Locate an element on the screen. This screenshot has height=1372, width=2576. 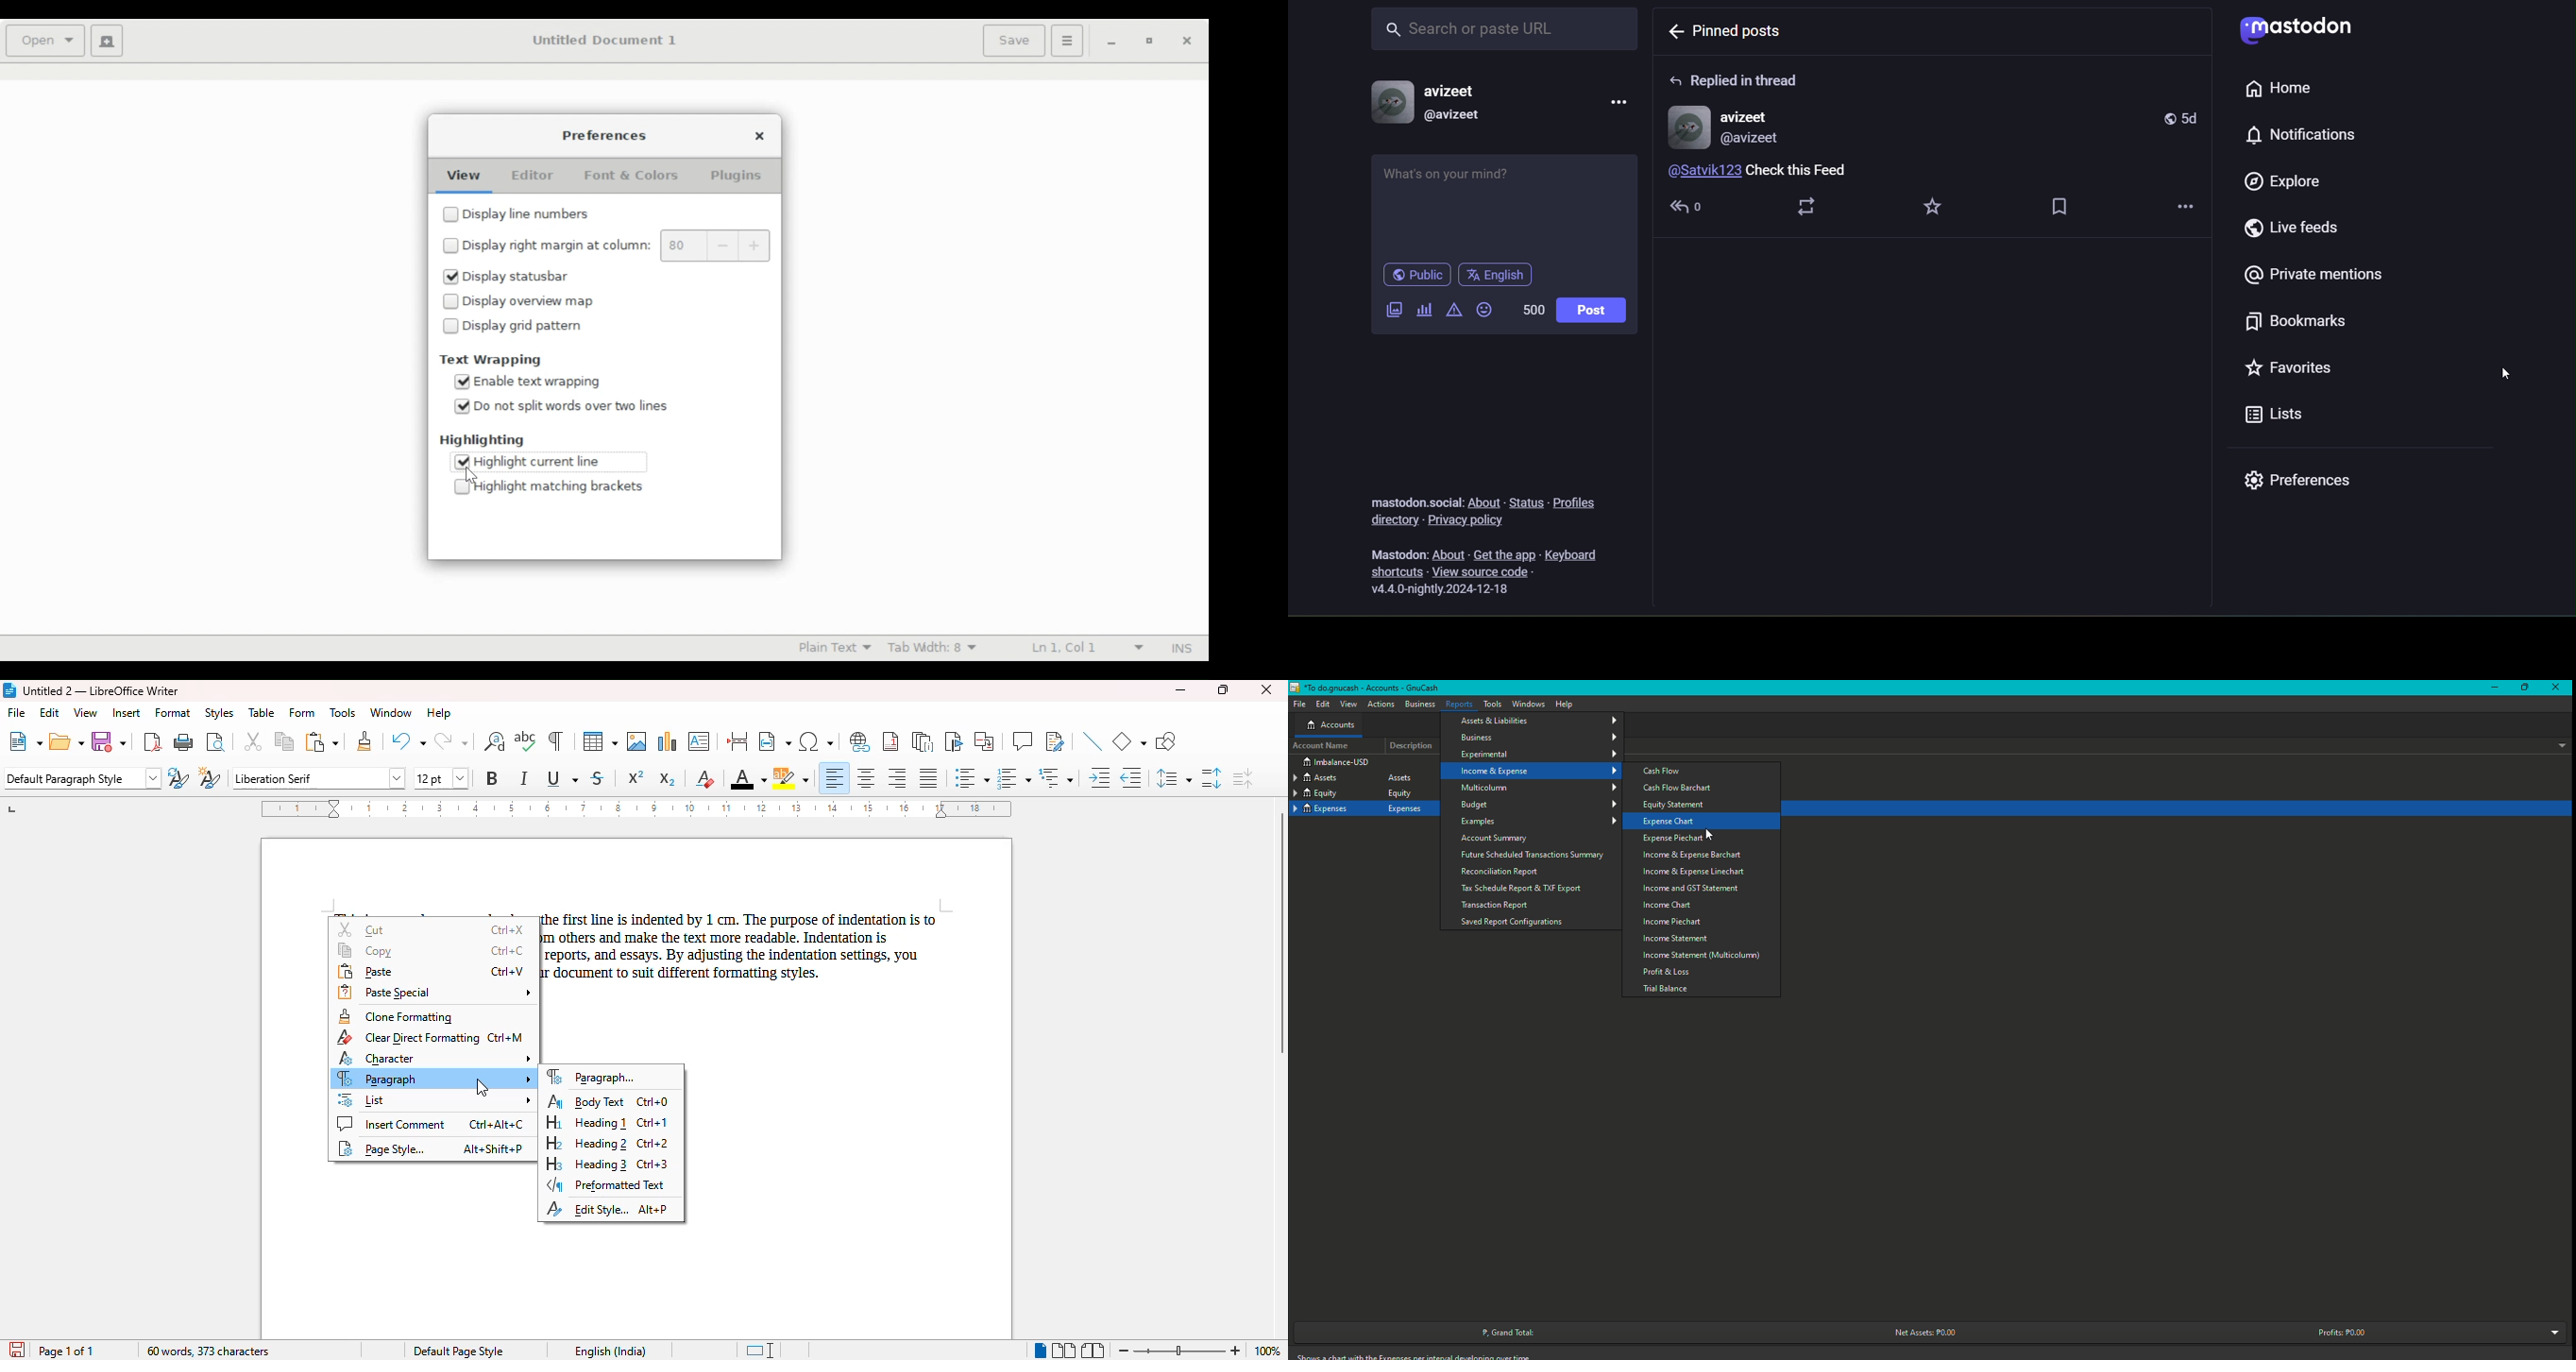
font color is located at coordinates (748, 778).